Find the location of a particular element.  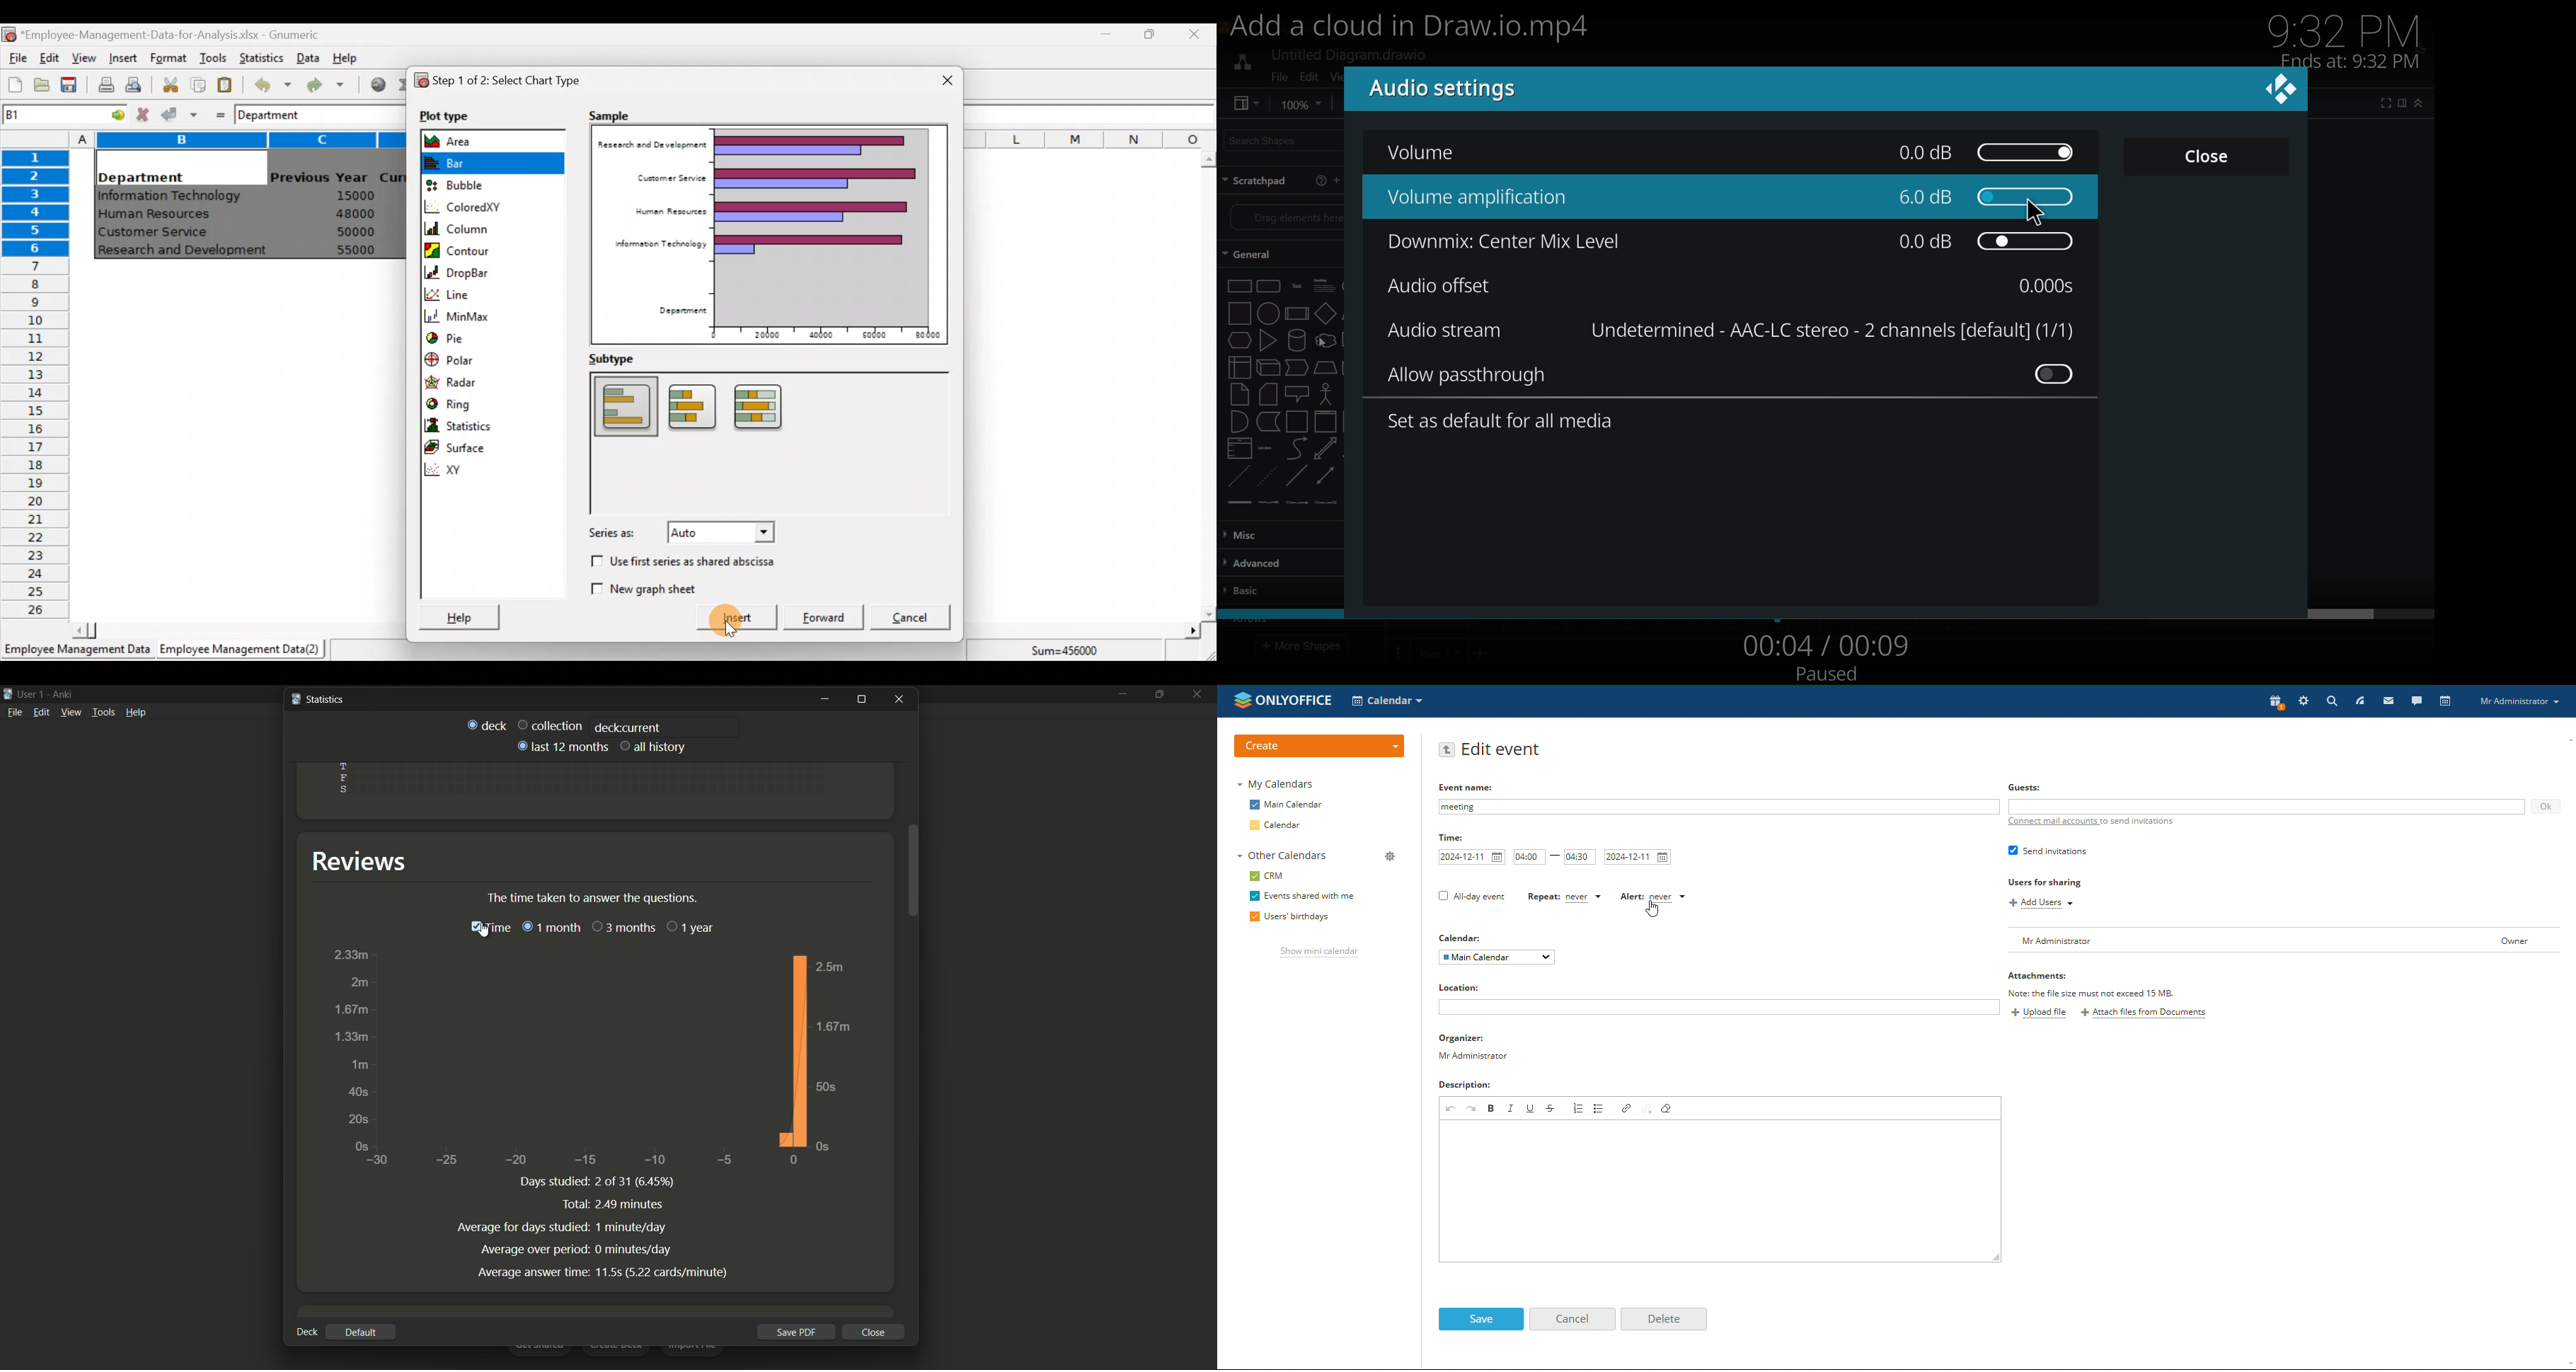

55000 is located at coordinates (356, 250).